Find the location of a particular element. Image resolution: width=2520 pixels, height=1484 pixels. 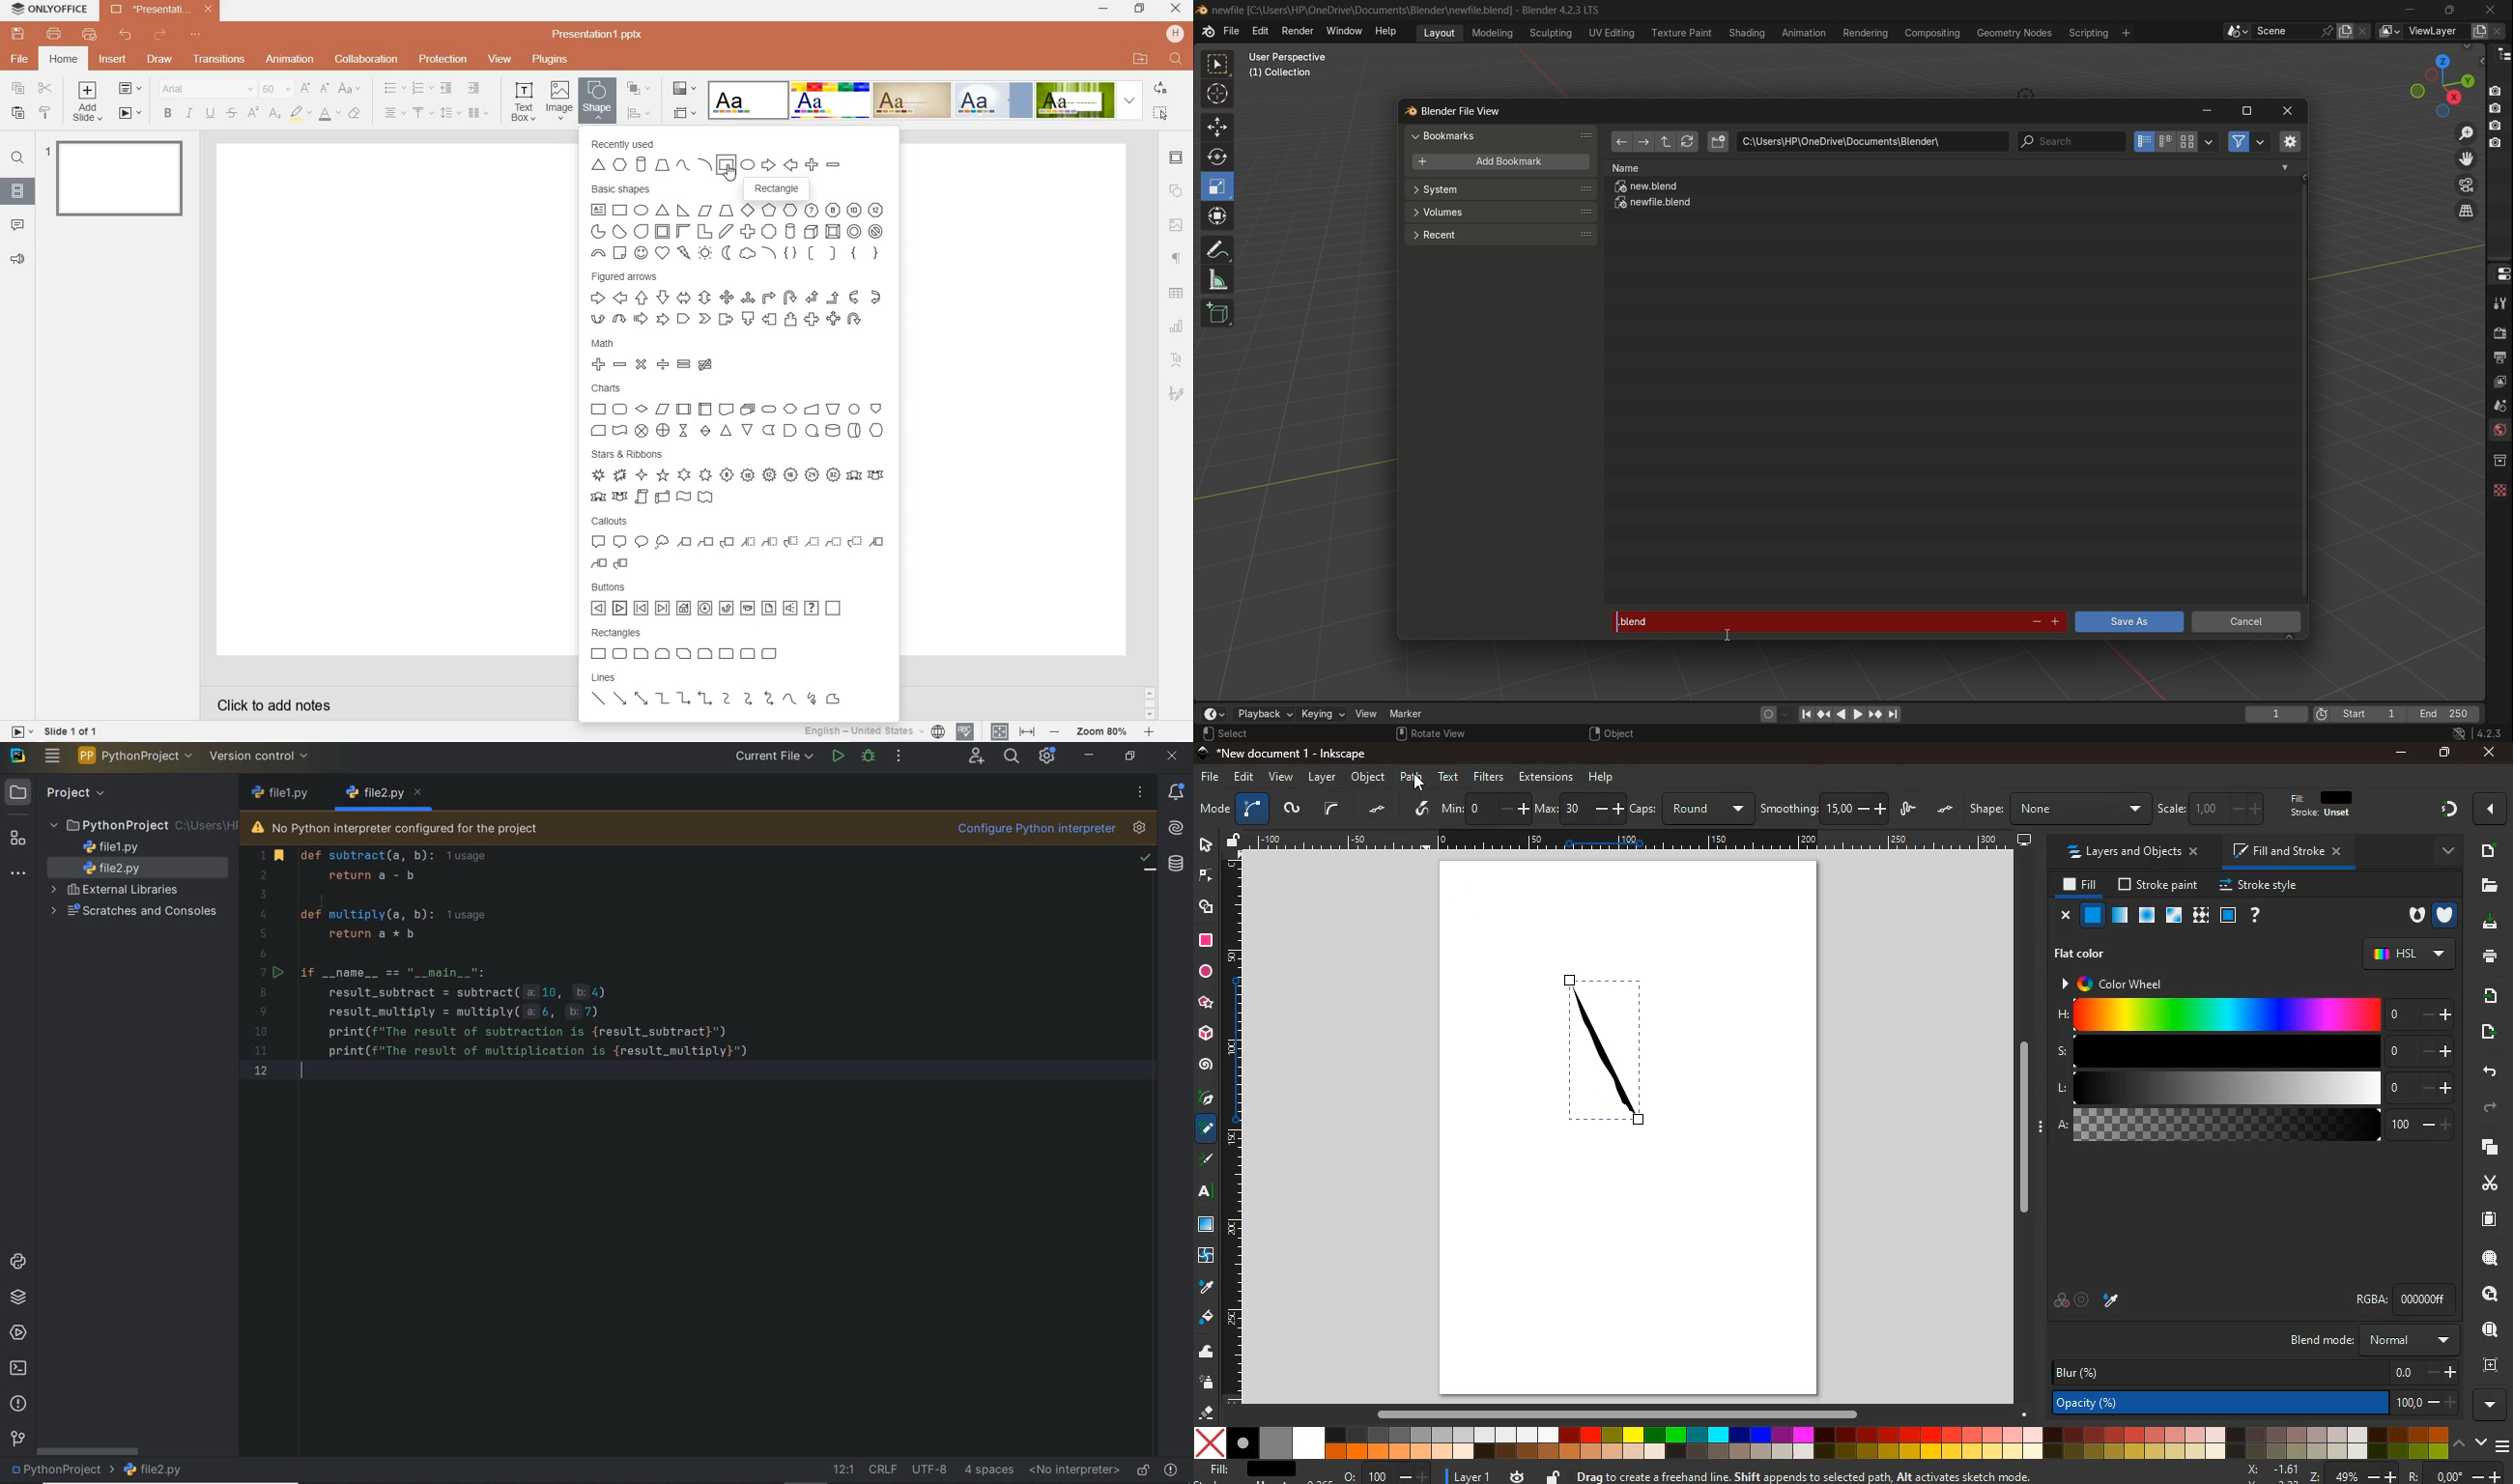

Plus is located at coordinates (748, 232).